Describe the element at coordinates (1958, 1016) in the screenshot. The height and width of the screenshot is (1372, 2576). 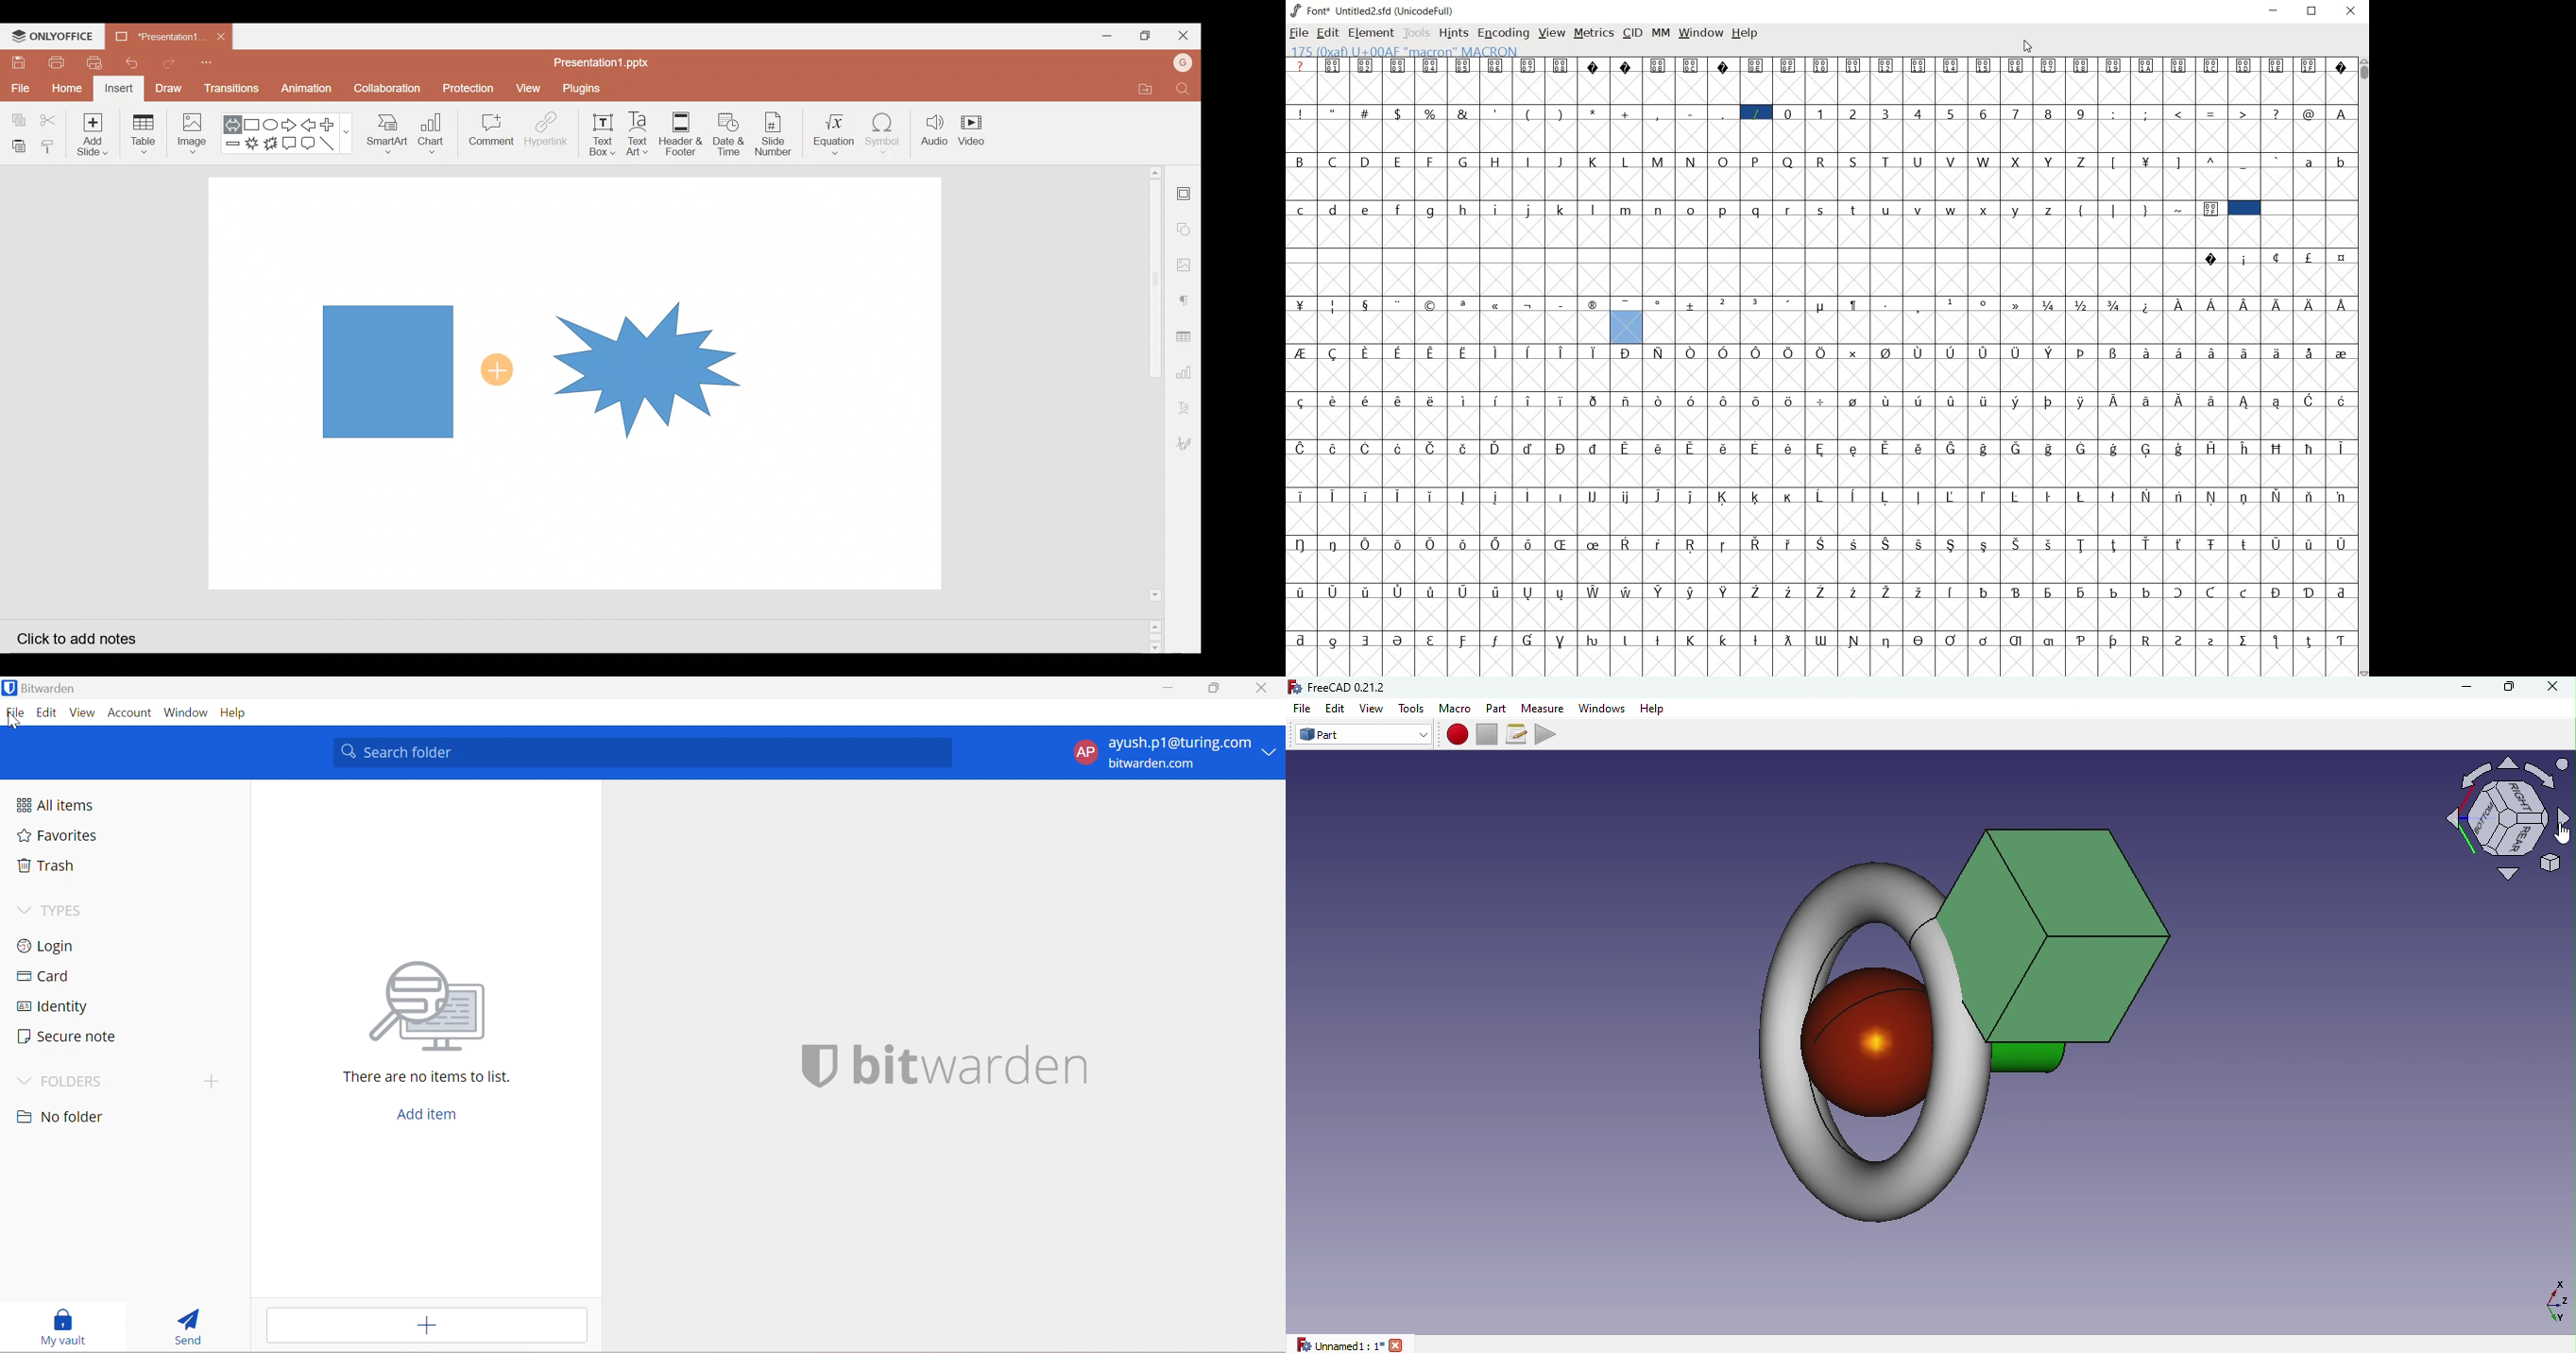
I see `Object` at that location.